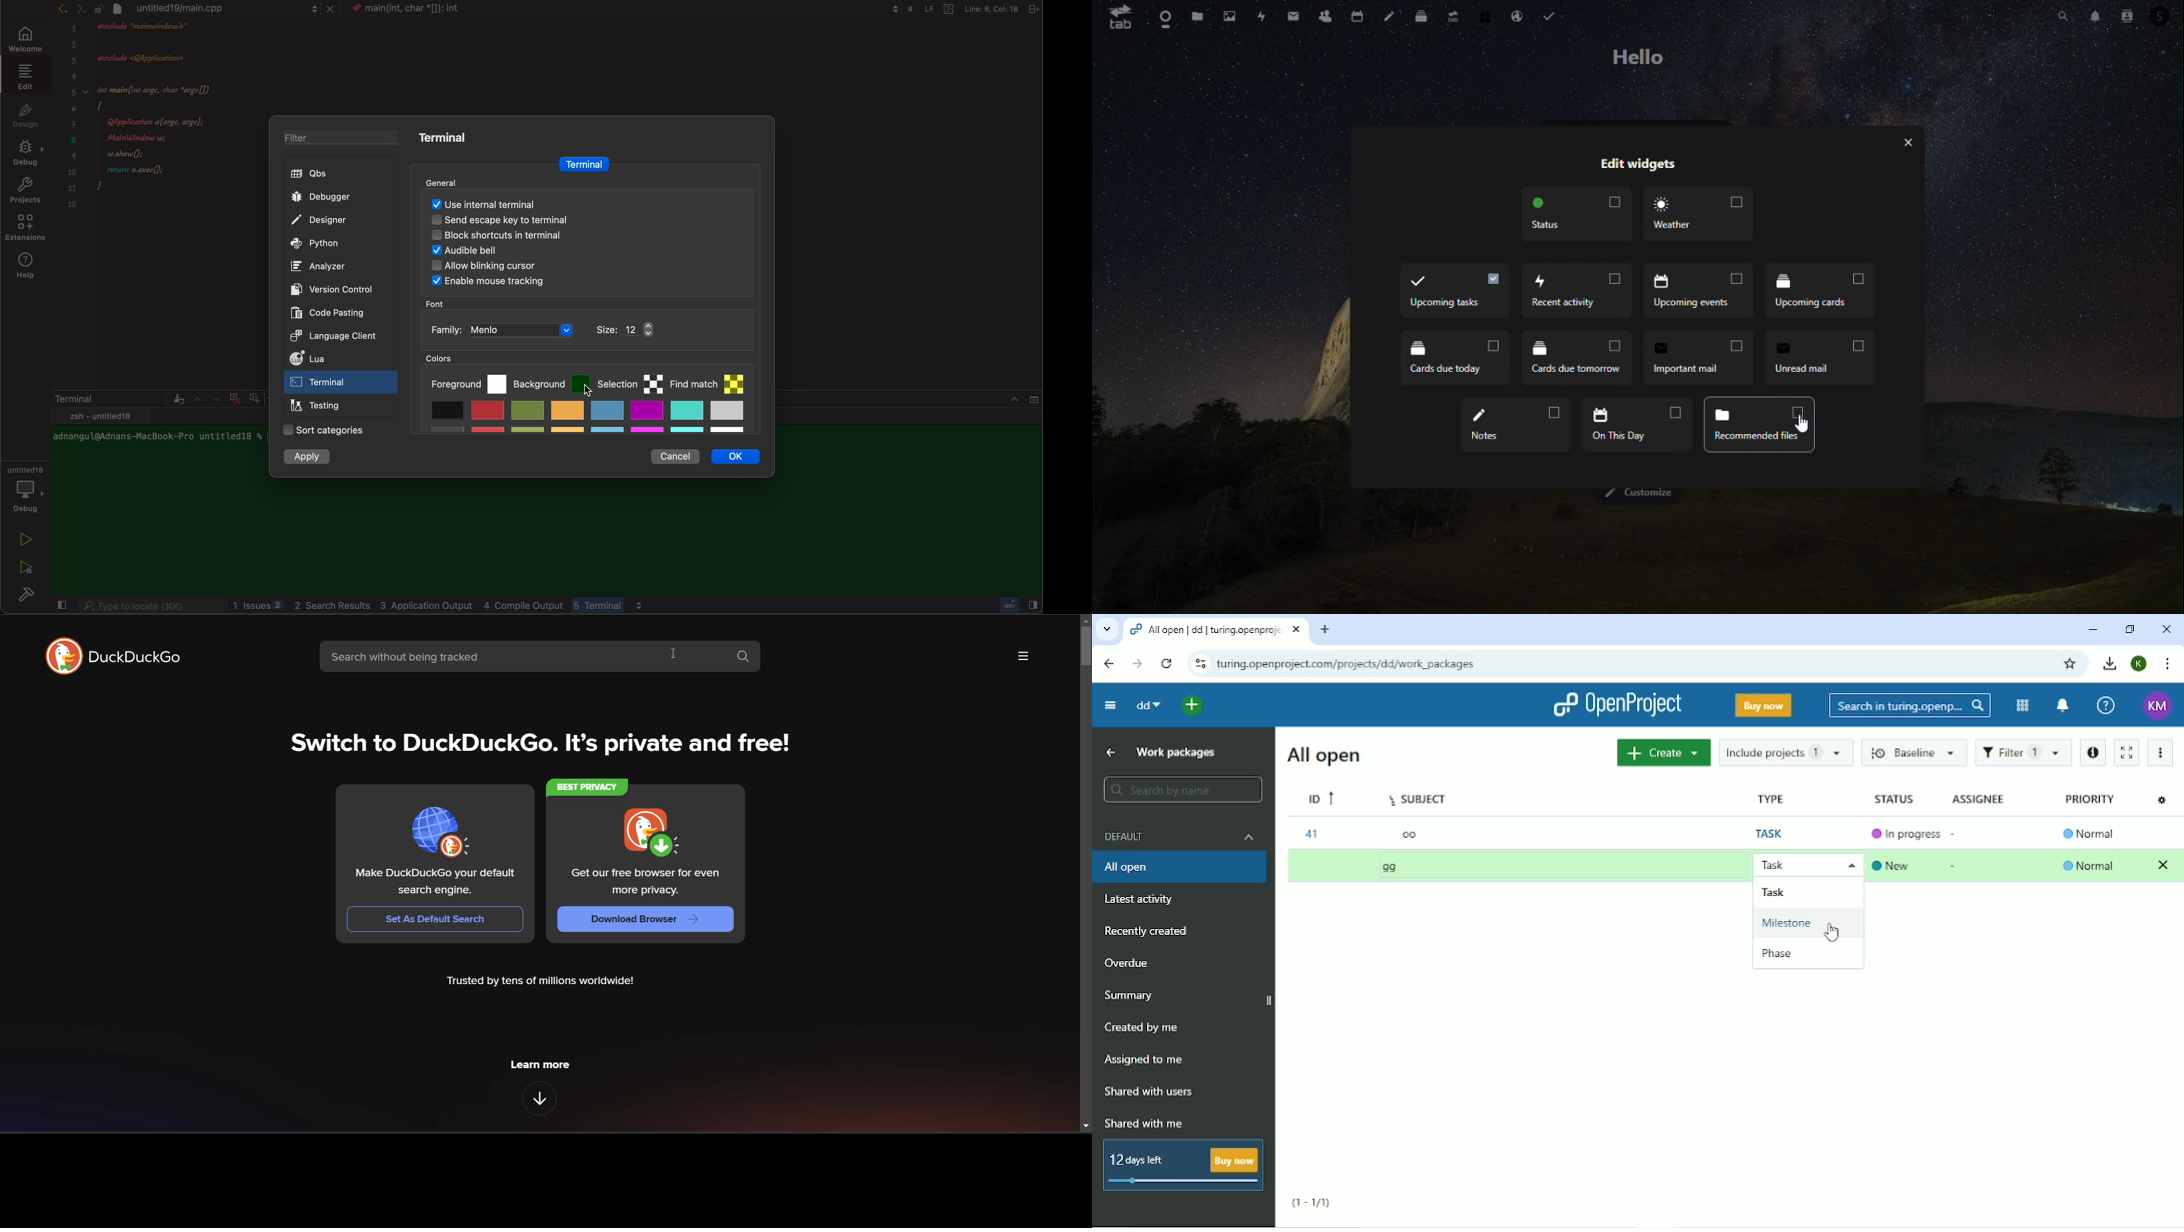 This screenshot has height=1232, width=2184. Describe the element at coordinates (333, 221) in the screenshot. I see `designer` at that location.